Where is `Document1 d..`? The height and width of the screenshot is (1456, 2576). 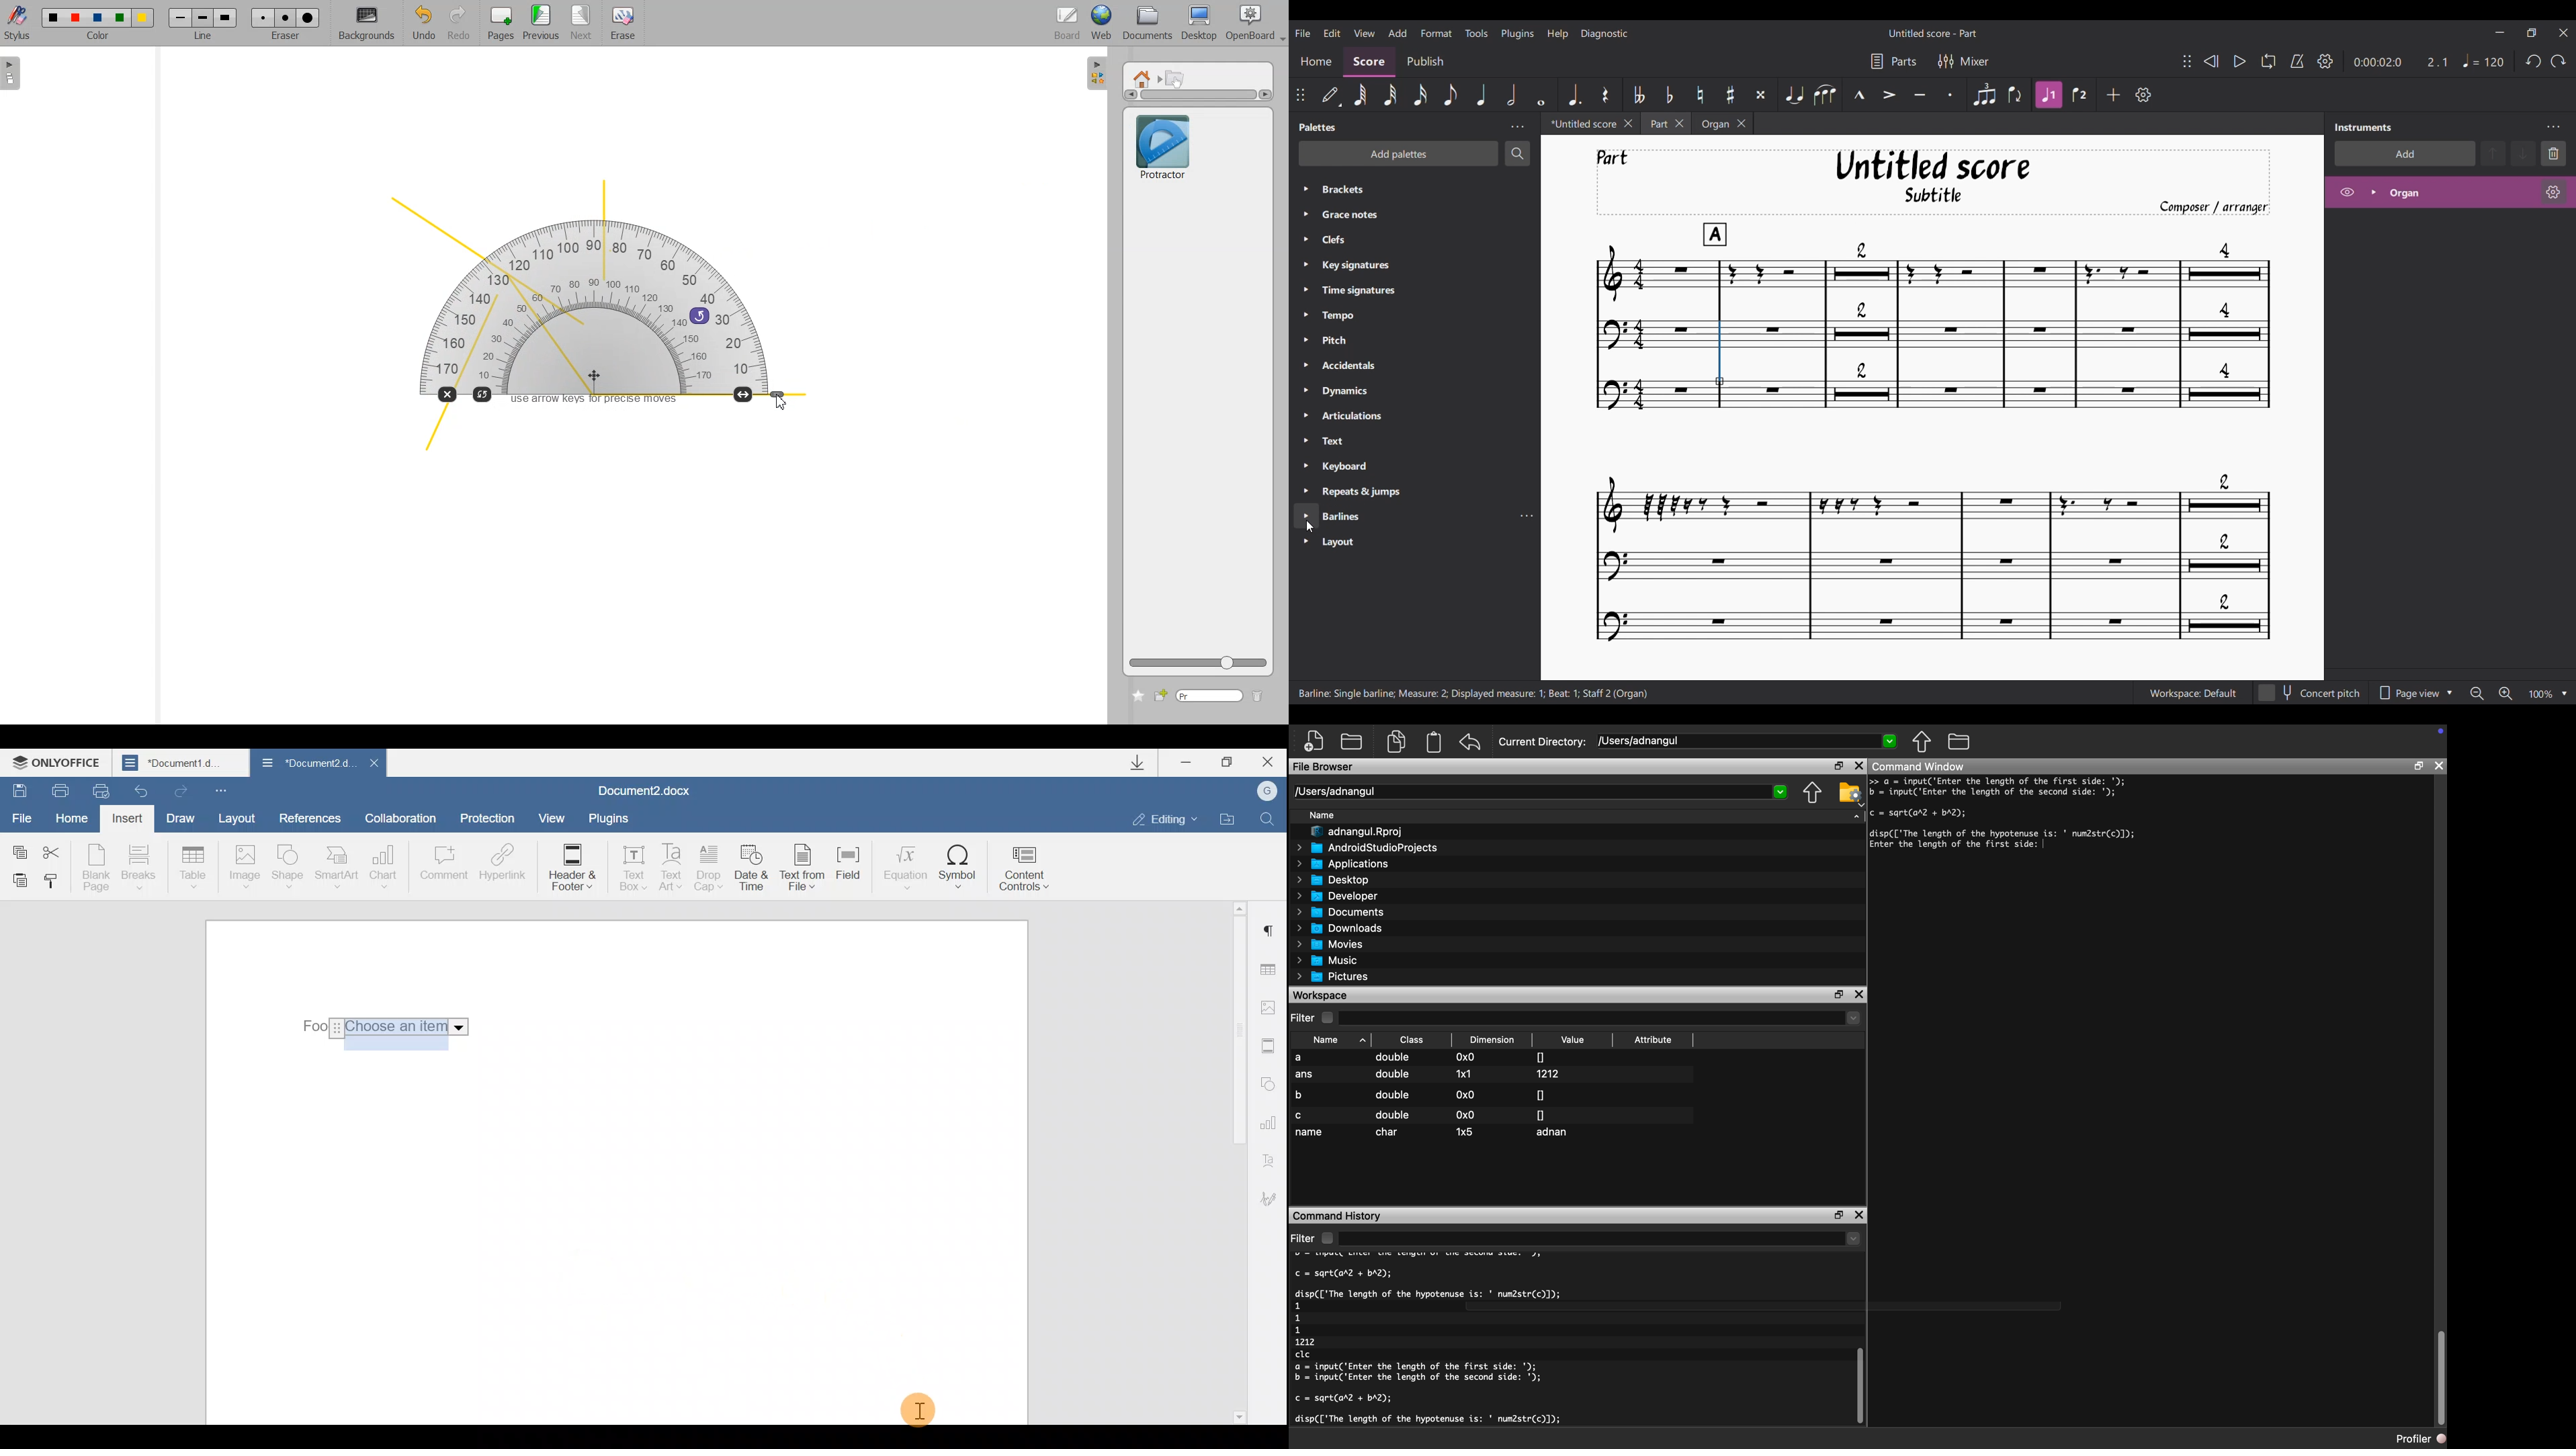 Document1 d.. is located at coordinates (182, 762).